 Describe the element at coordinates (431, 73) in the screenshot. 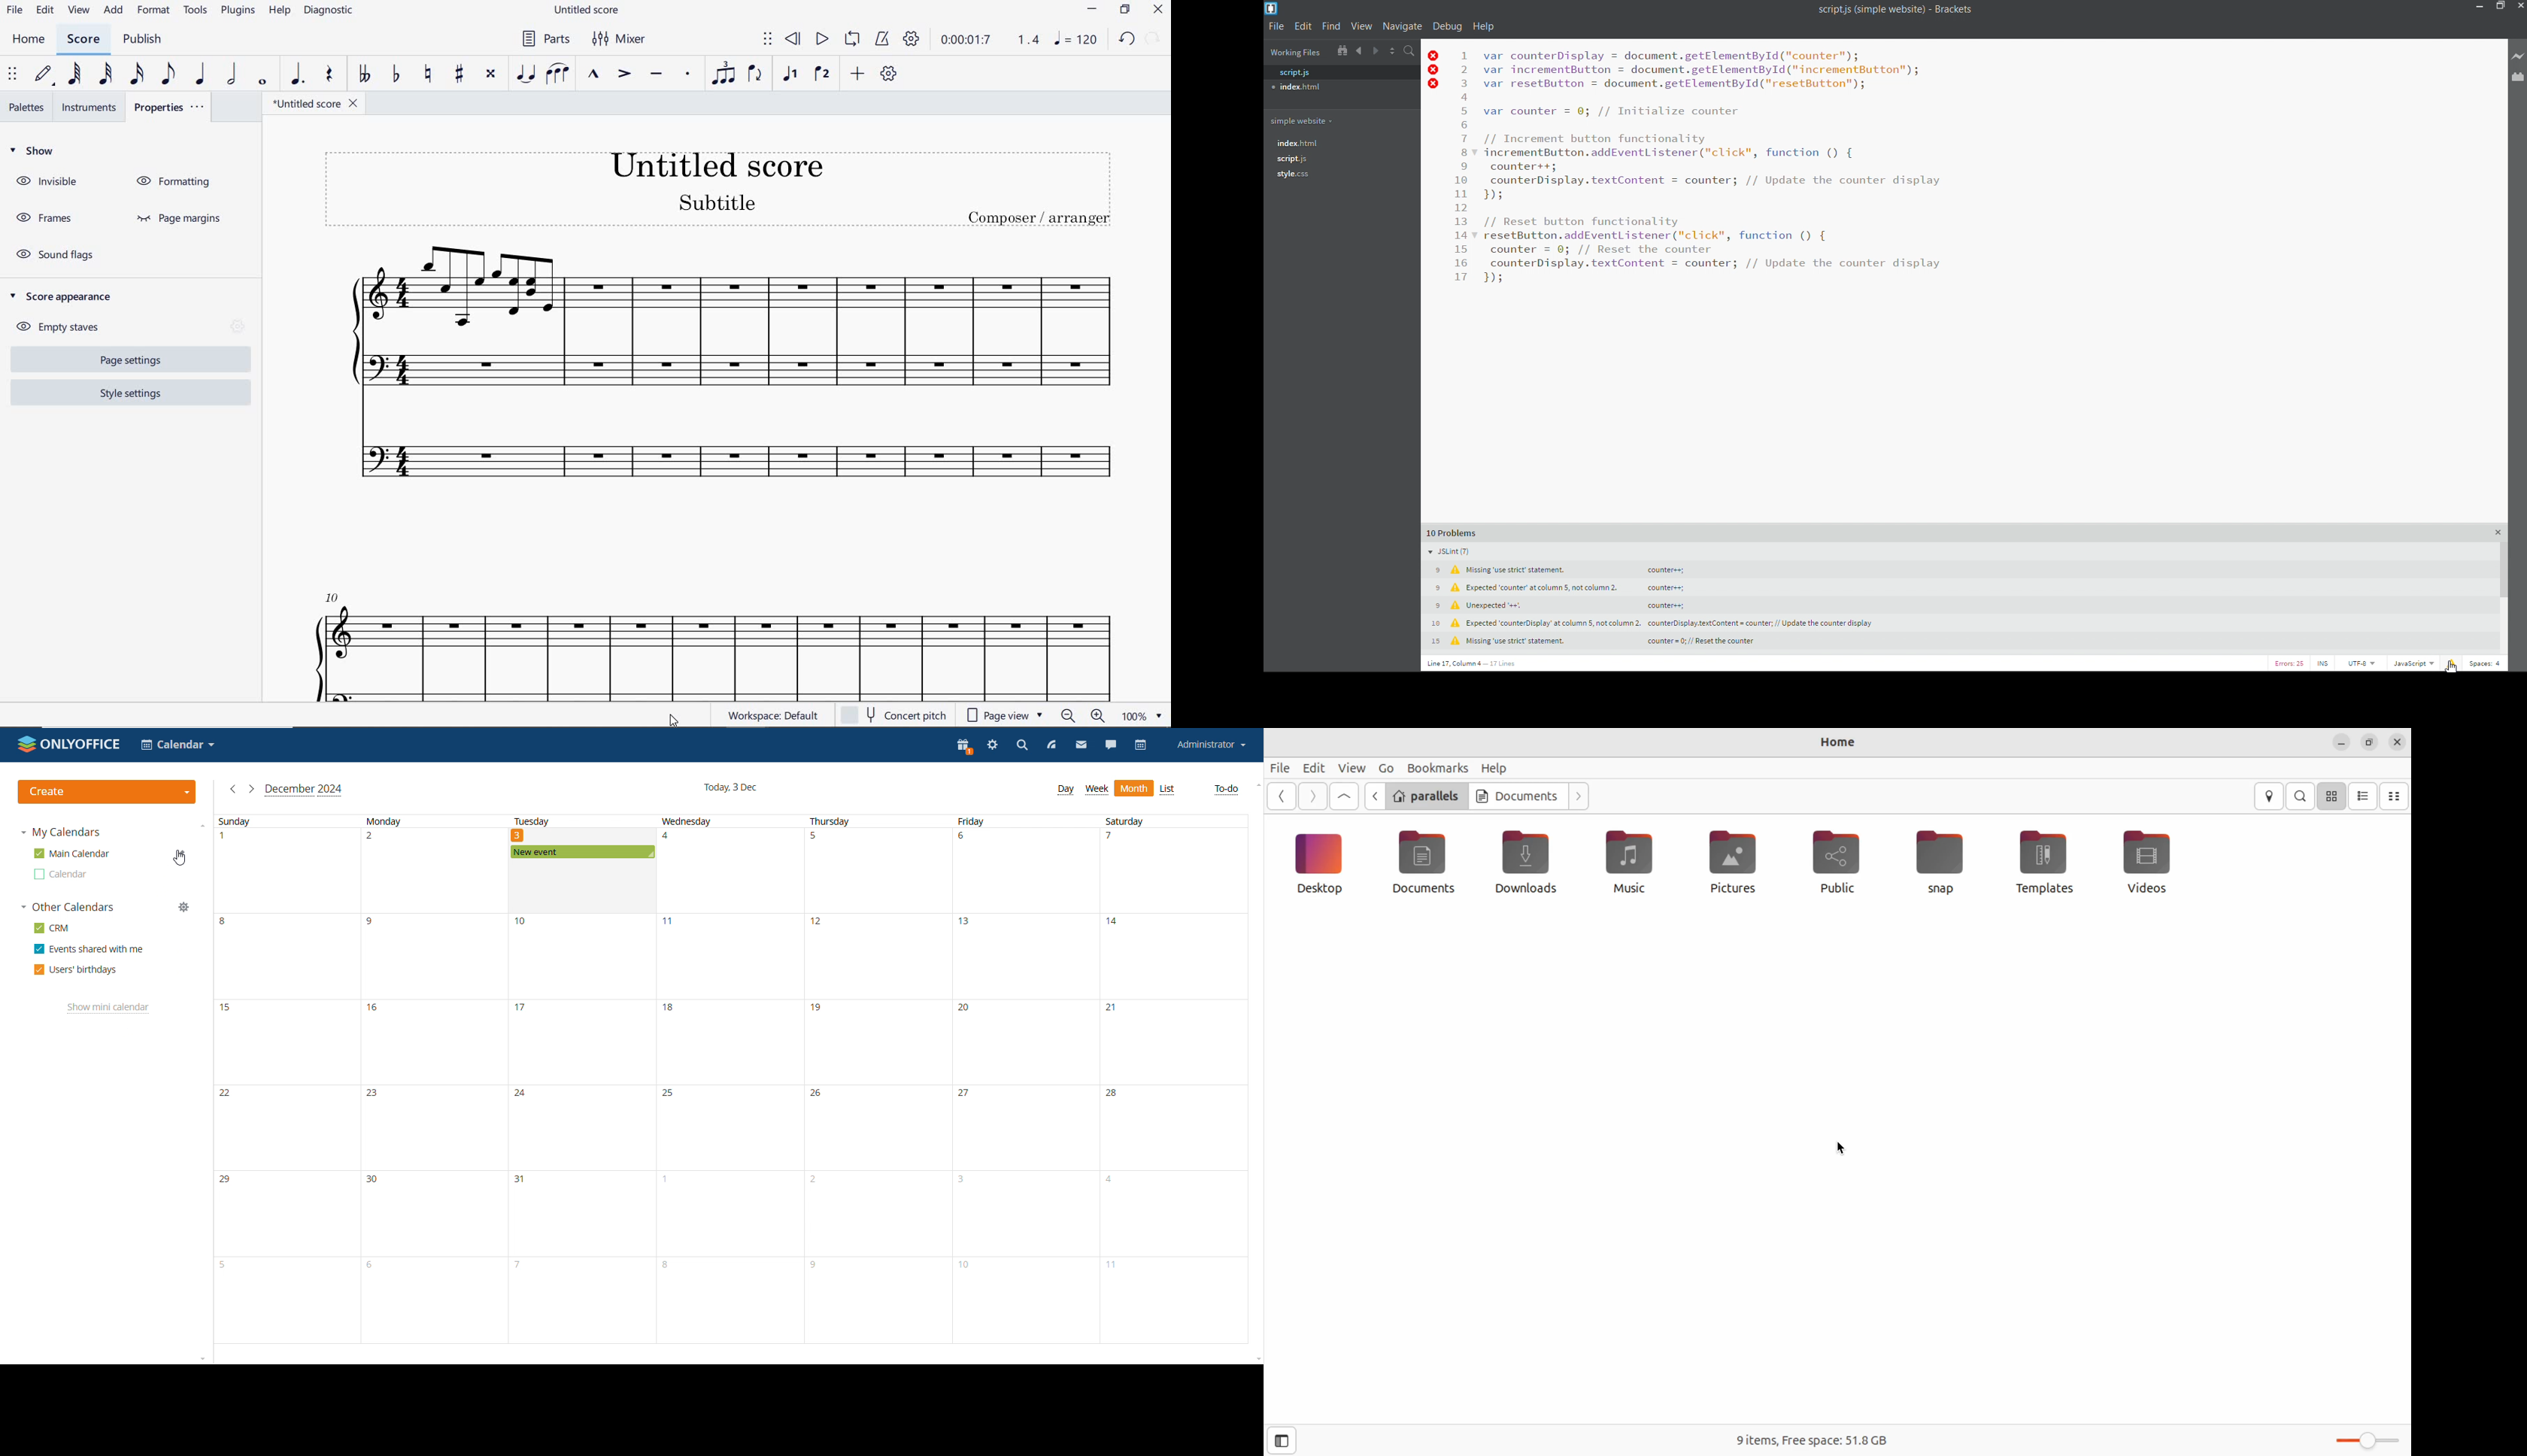

I see `TOGGLE NATURAL` at that location.